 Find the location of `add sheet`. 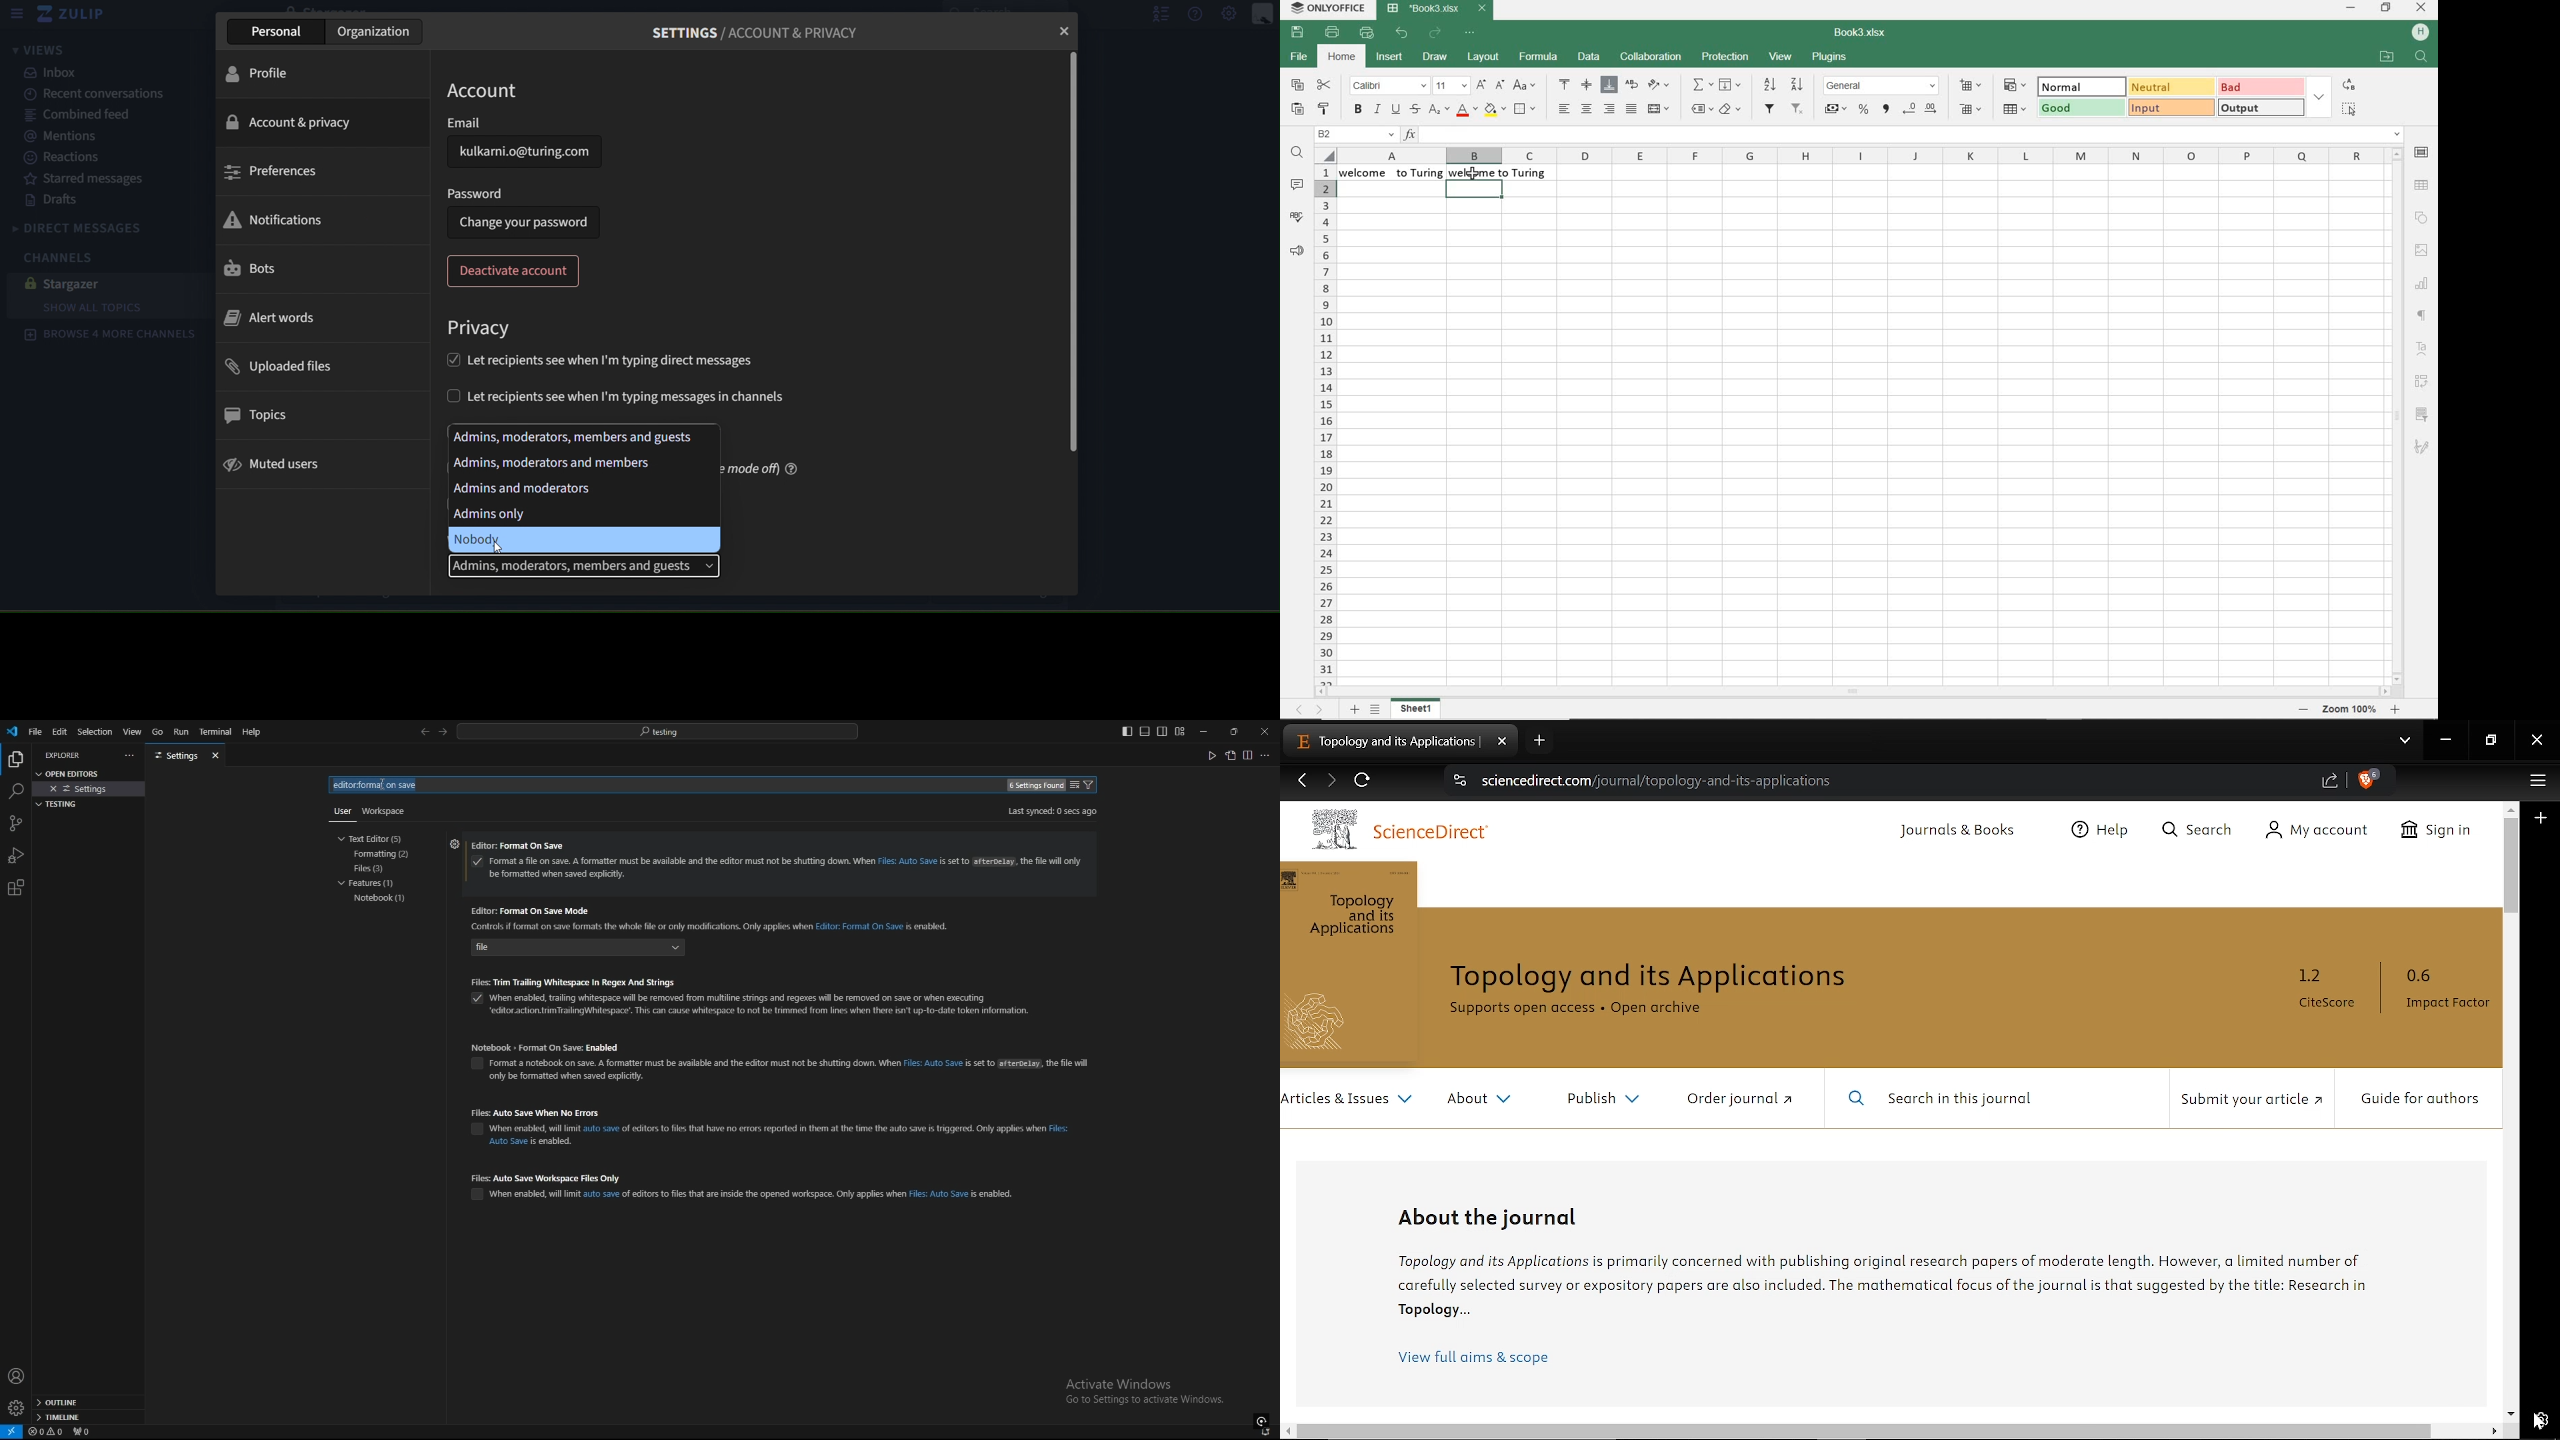

add sheet is located at coordinates (1356, 710).